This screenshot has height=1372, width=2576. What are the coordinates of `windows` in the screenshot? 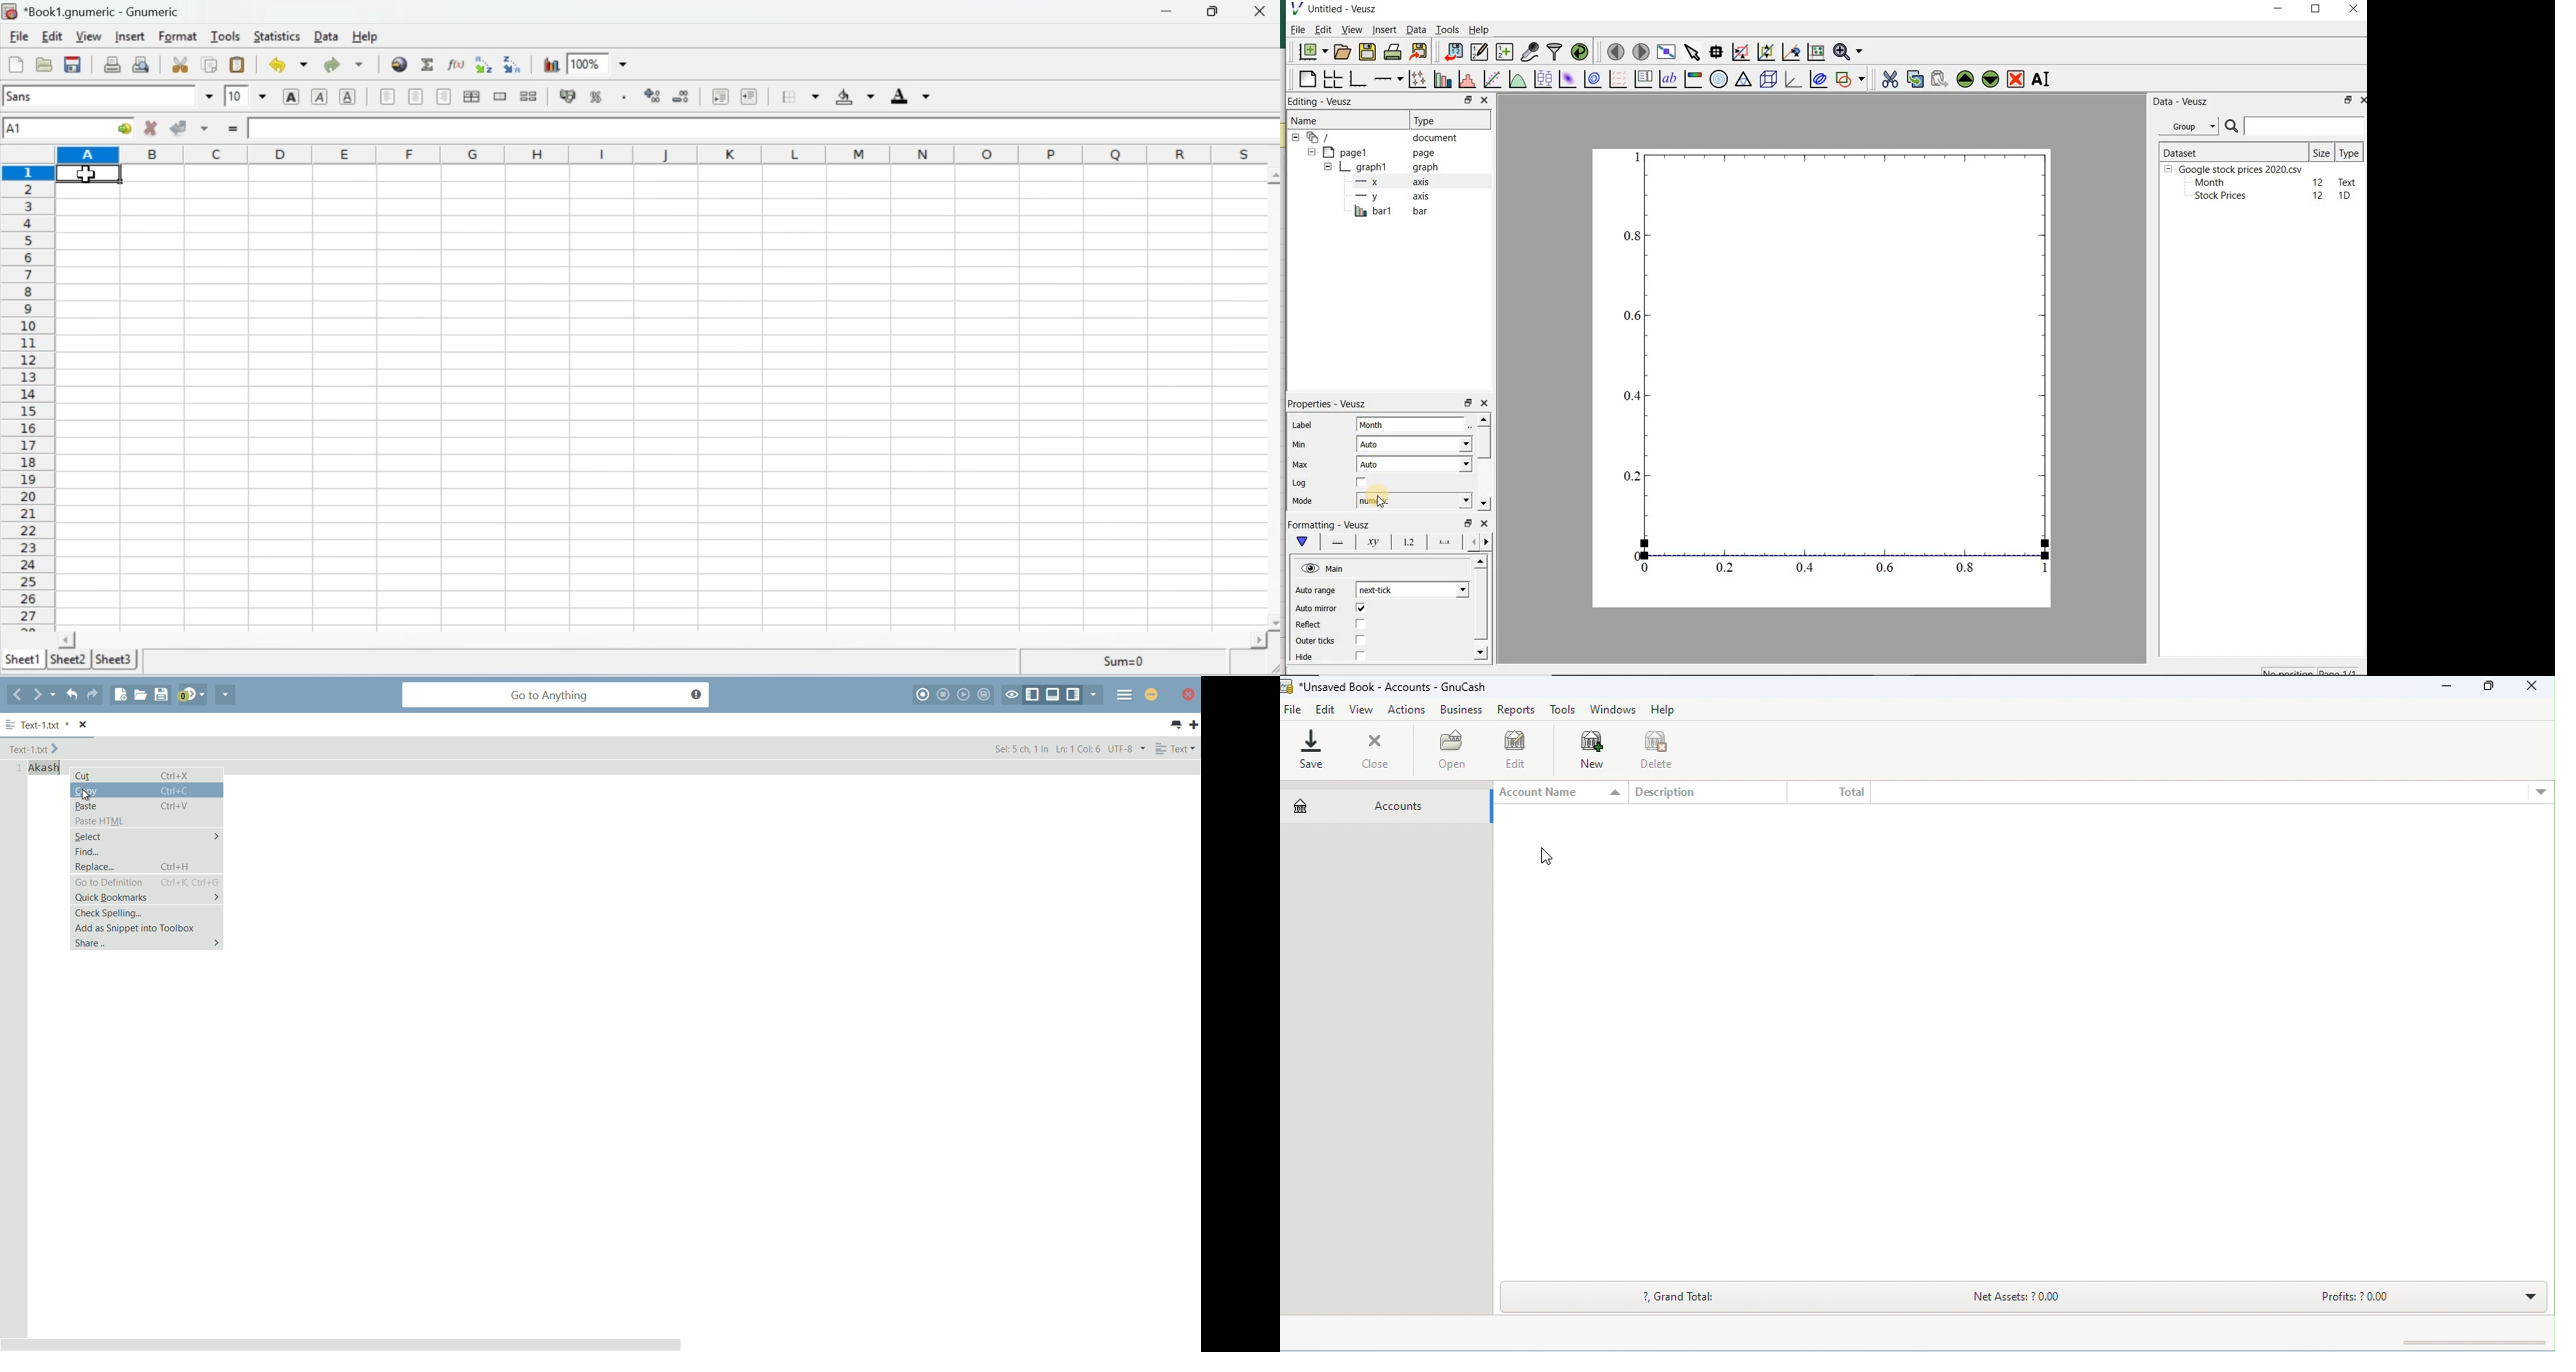 It's located at (1614, 710).